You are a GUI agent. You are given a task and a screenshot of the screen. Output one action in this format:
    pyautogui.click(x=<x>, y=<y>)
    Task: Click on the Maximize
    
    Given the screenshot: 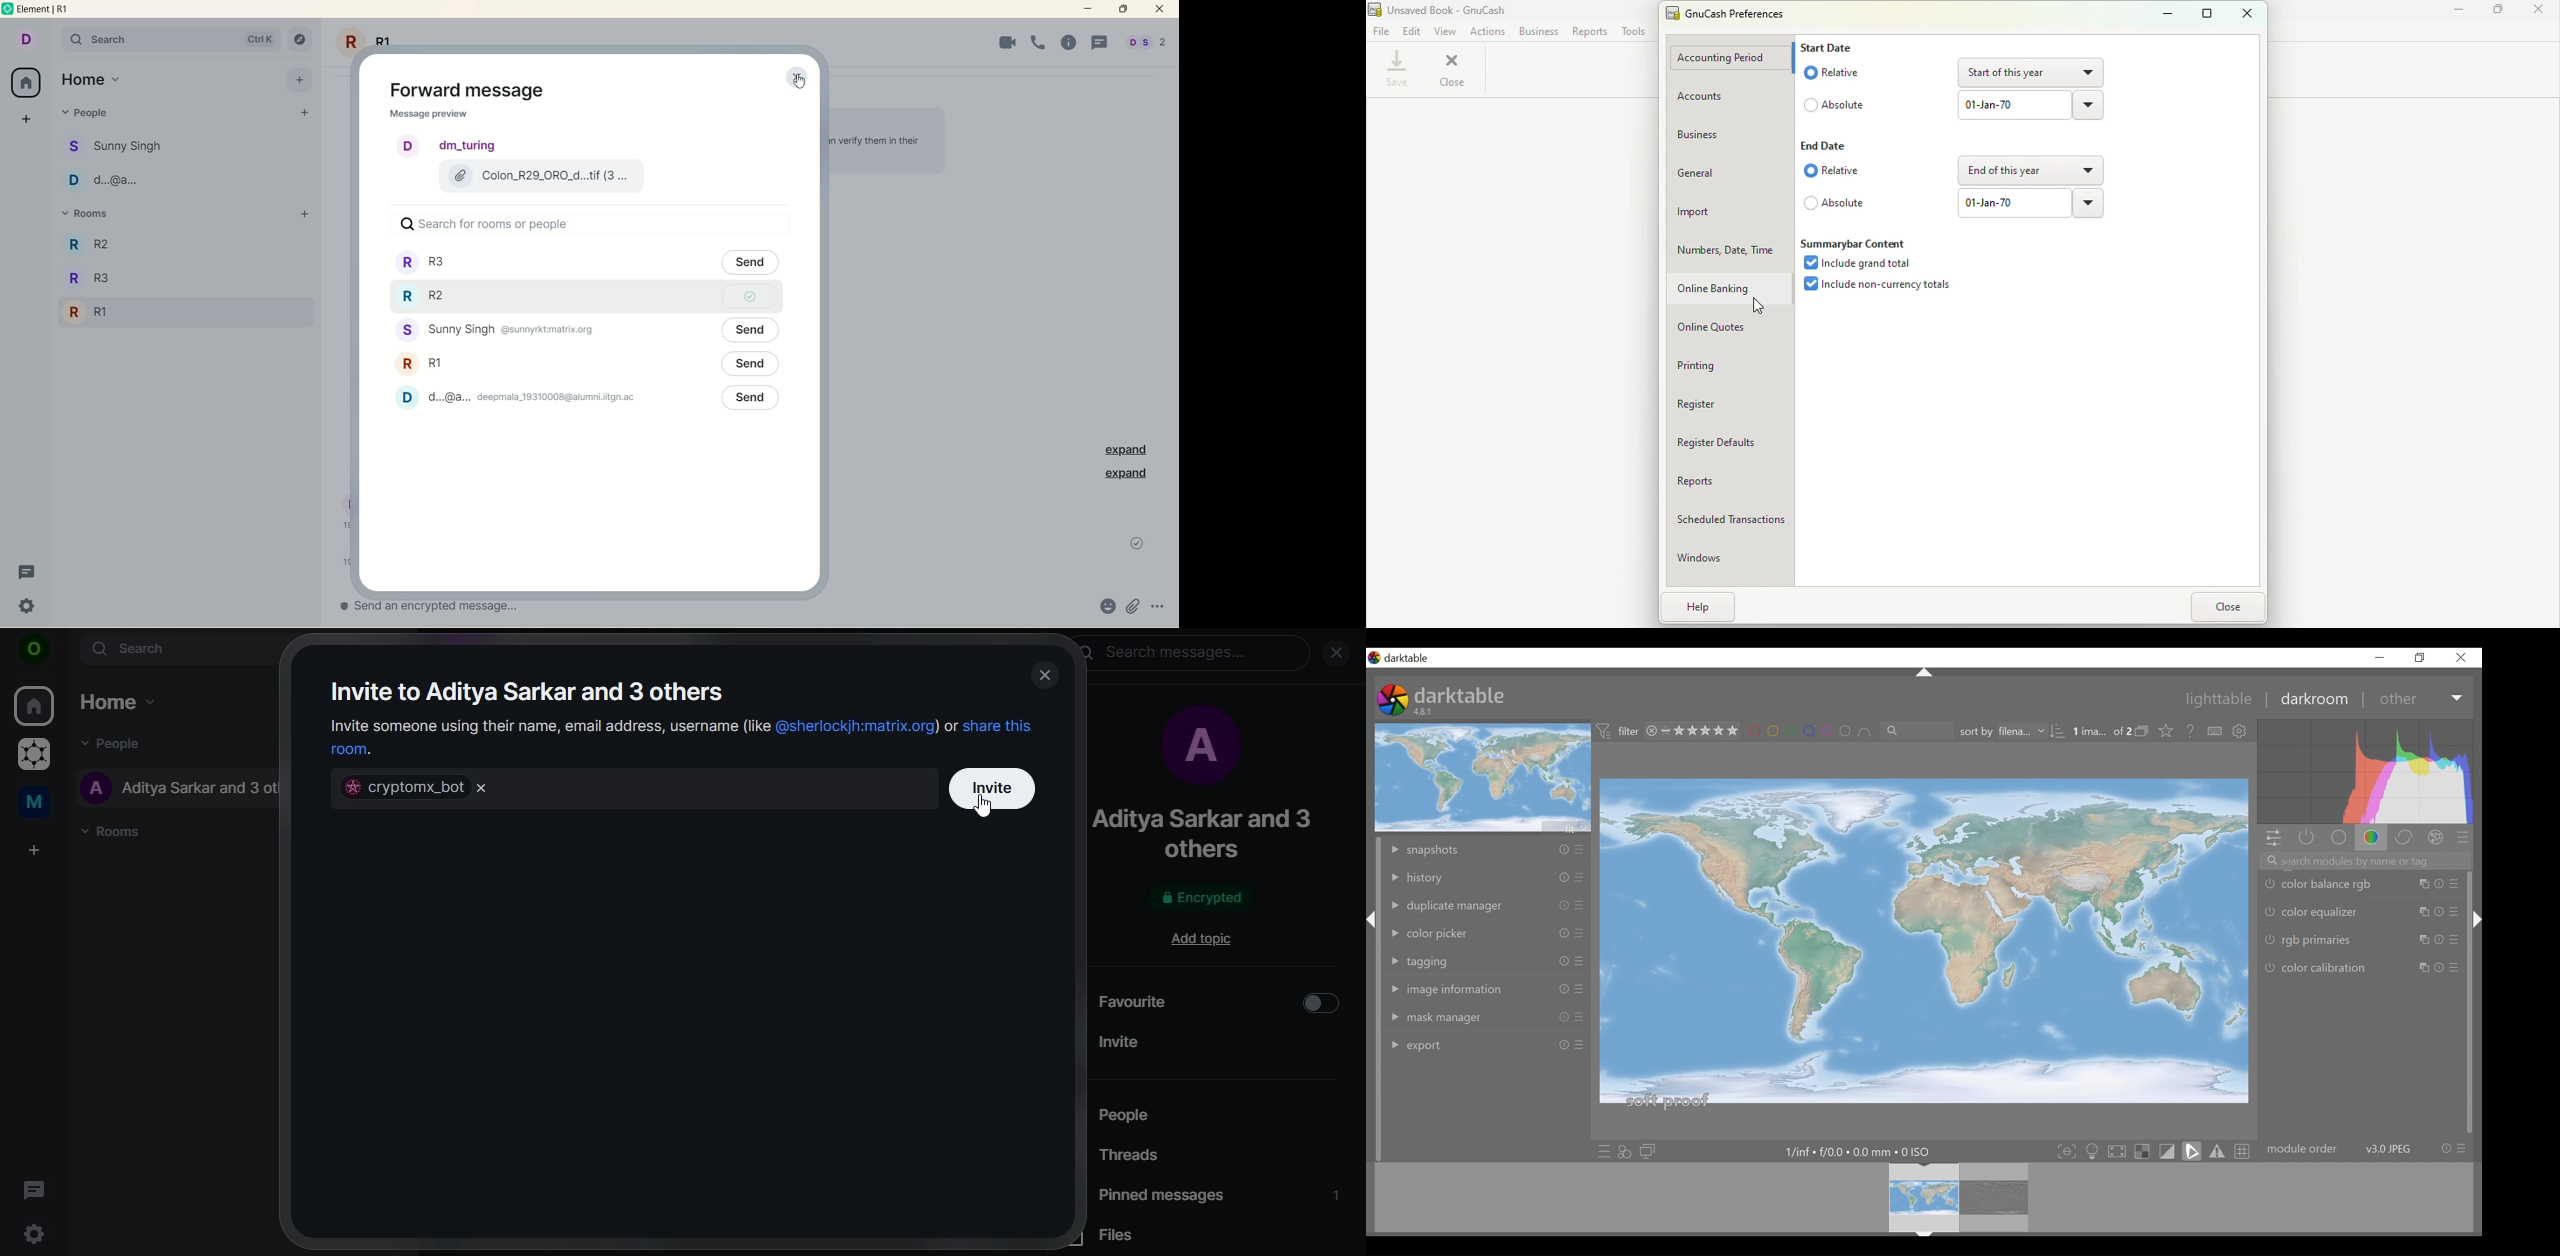 What is the action you would take?
    pyautogui.click(x=2204, y=14)
    